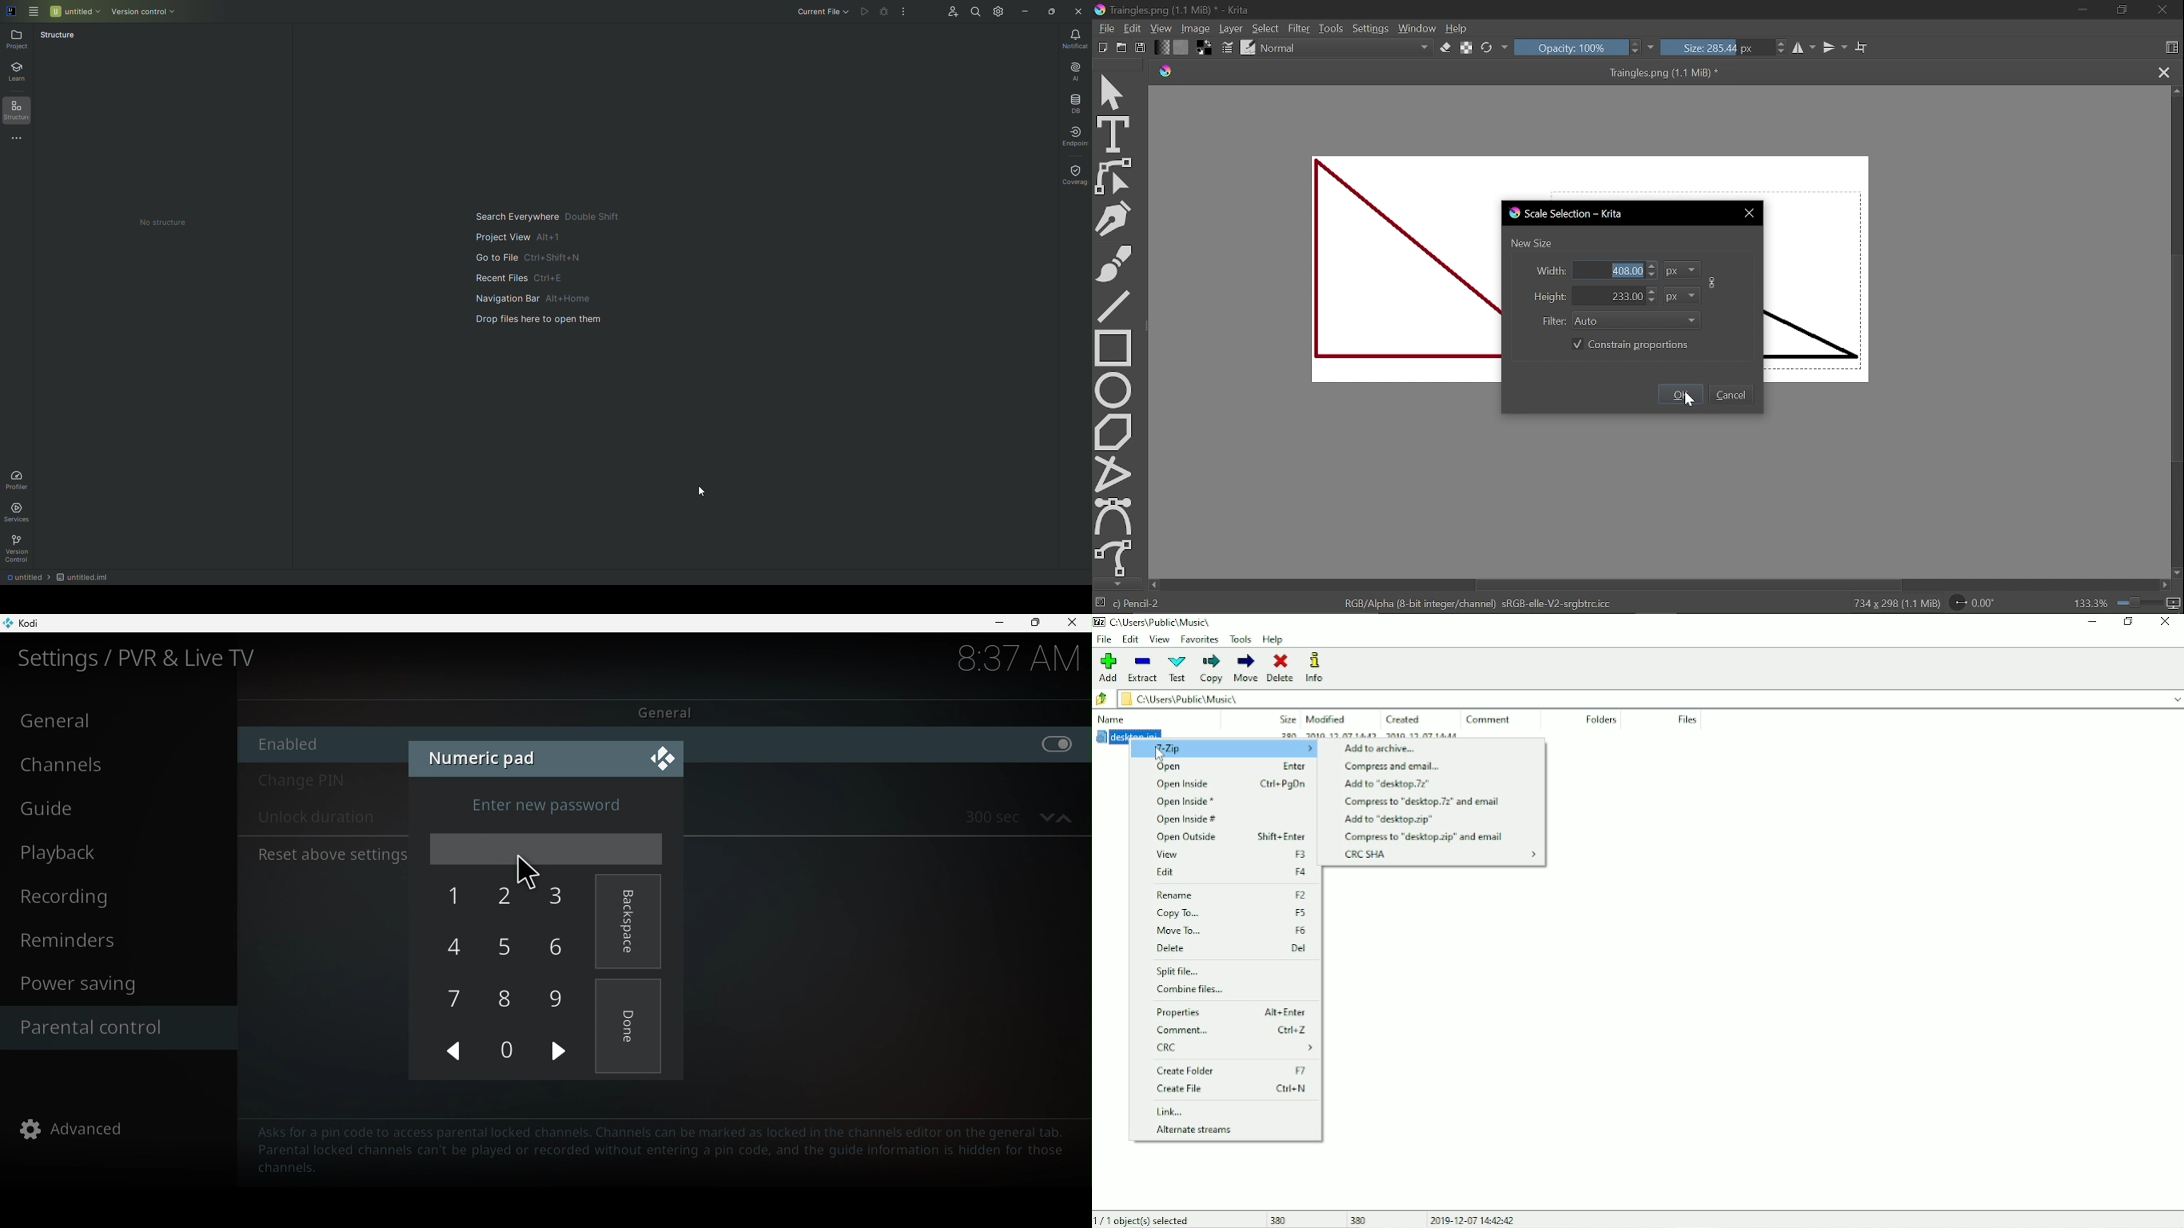 This screenshot has height=1232, width=2184. I want to click on Done, so click(634, 1027).